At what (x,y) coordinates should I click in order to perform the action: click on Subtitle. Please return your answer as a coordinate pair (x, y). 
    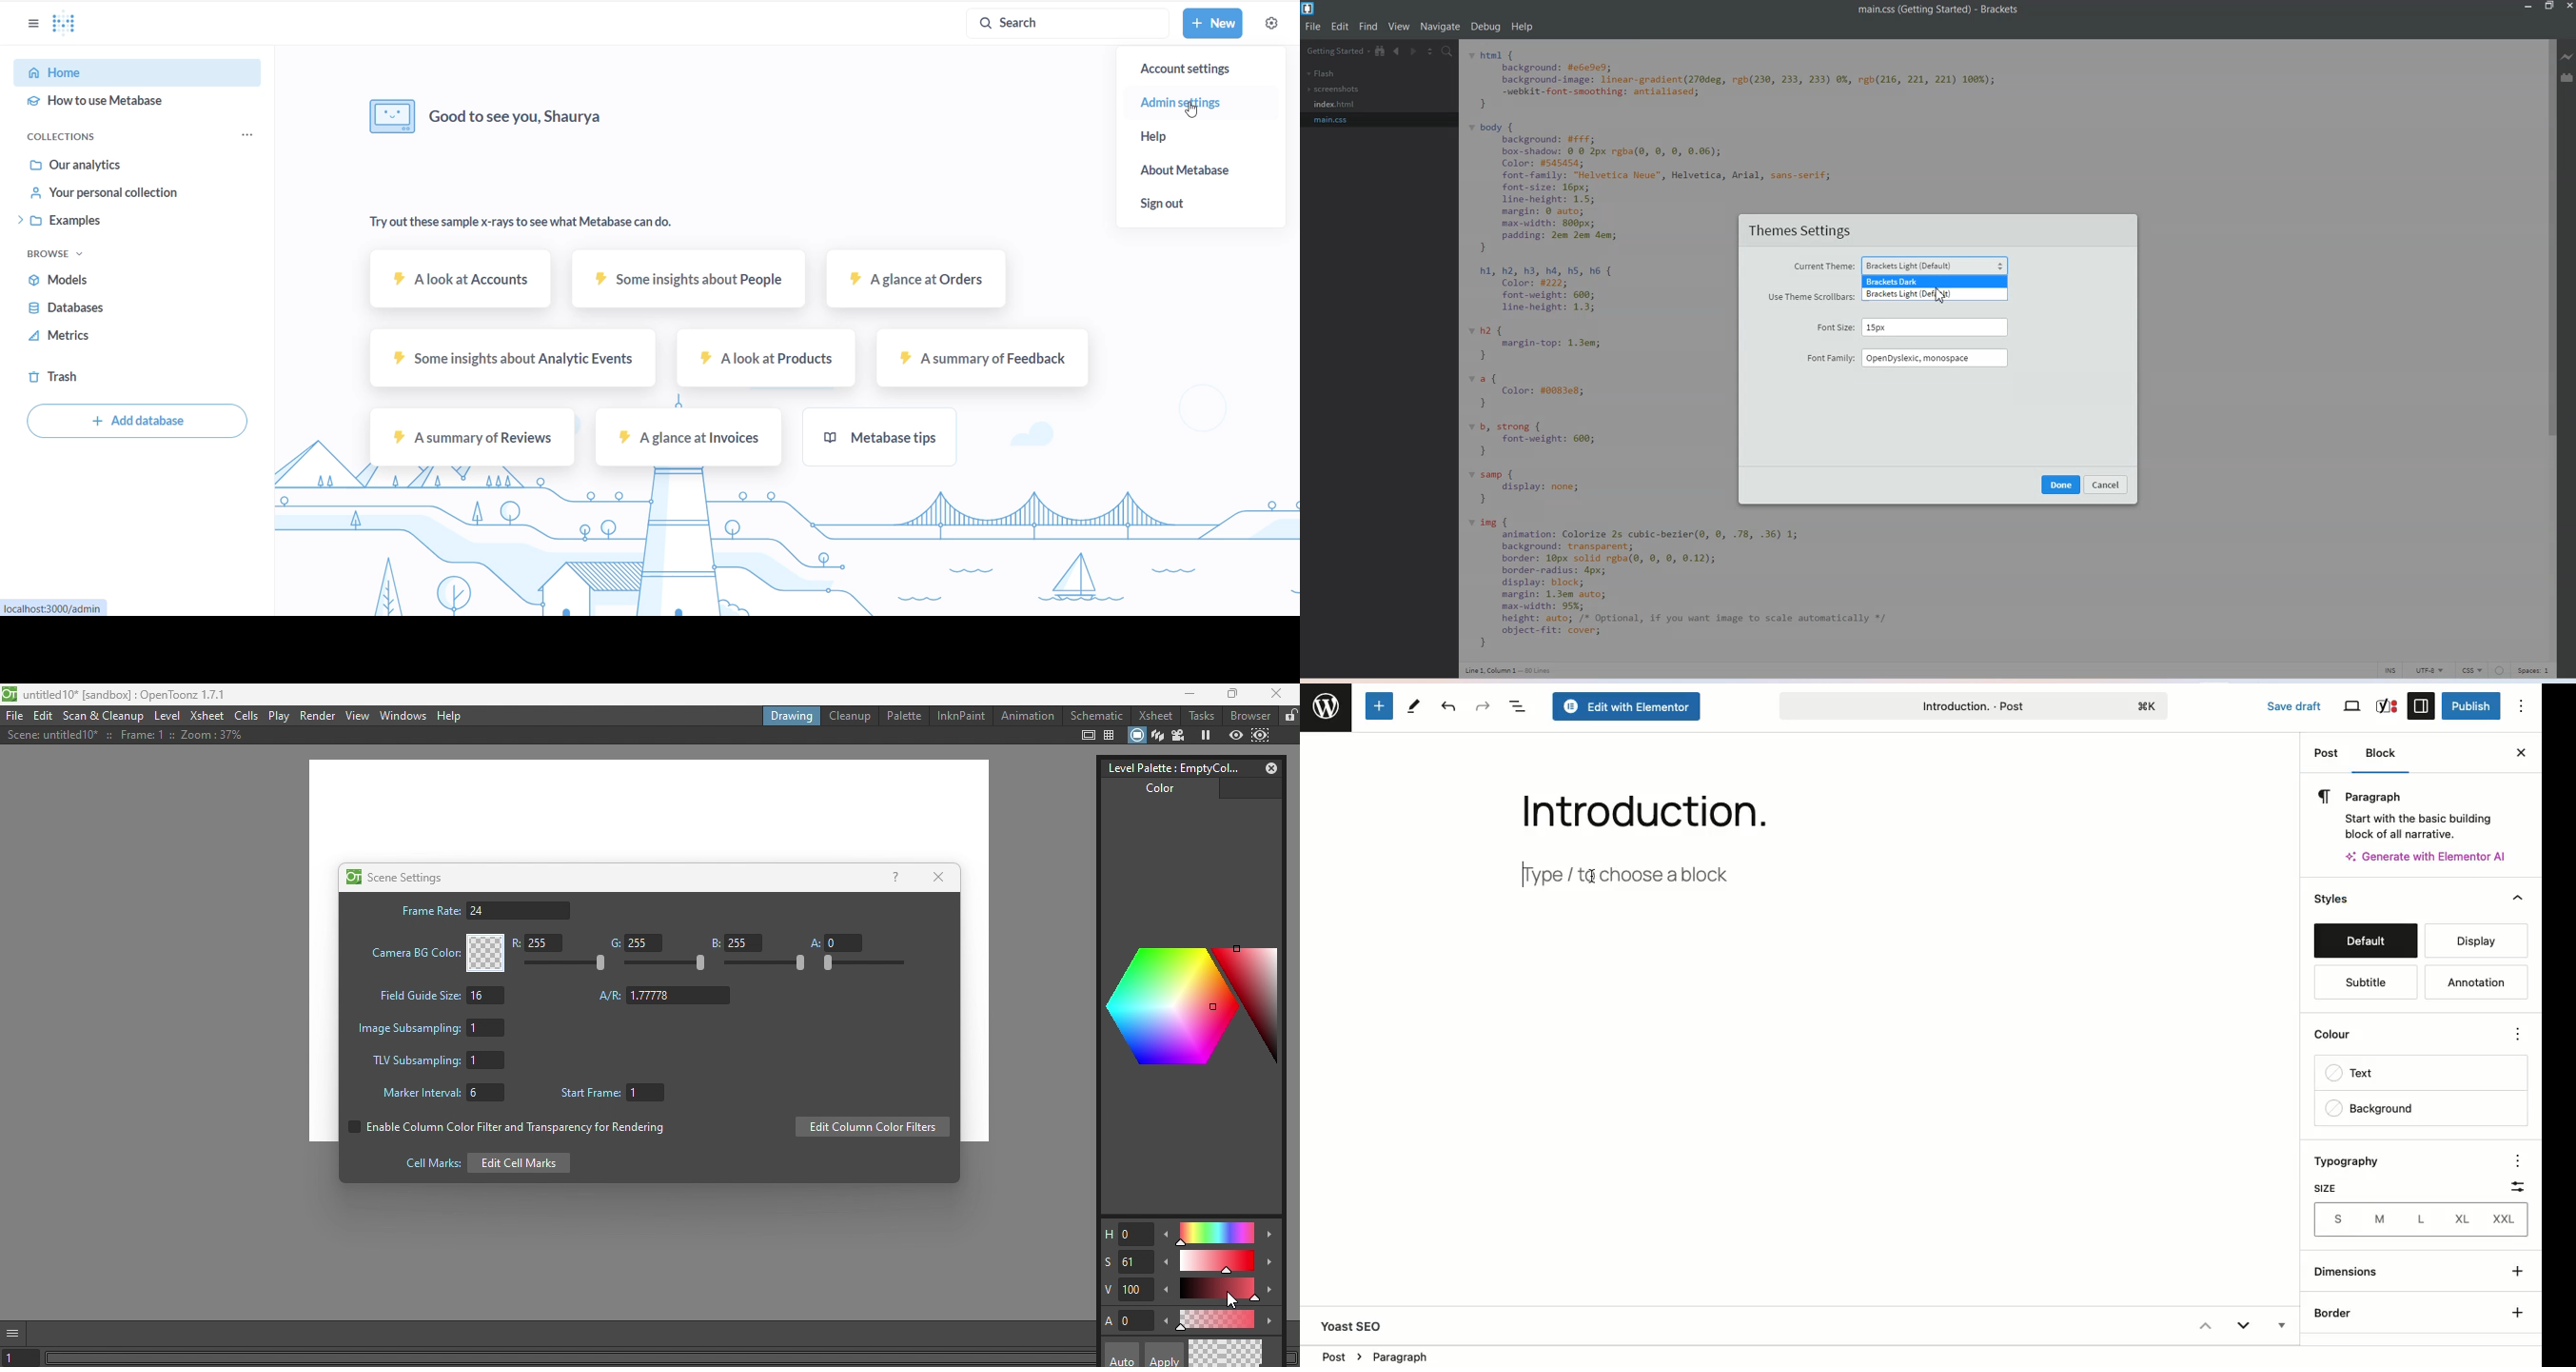
    Looking at the image, I should click on (2363, 983).